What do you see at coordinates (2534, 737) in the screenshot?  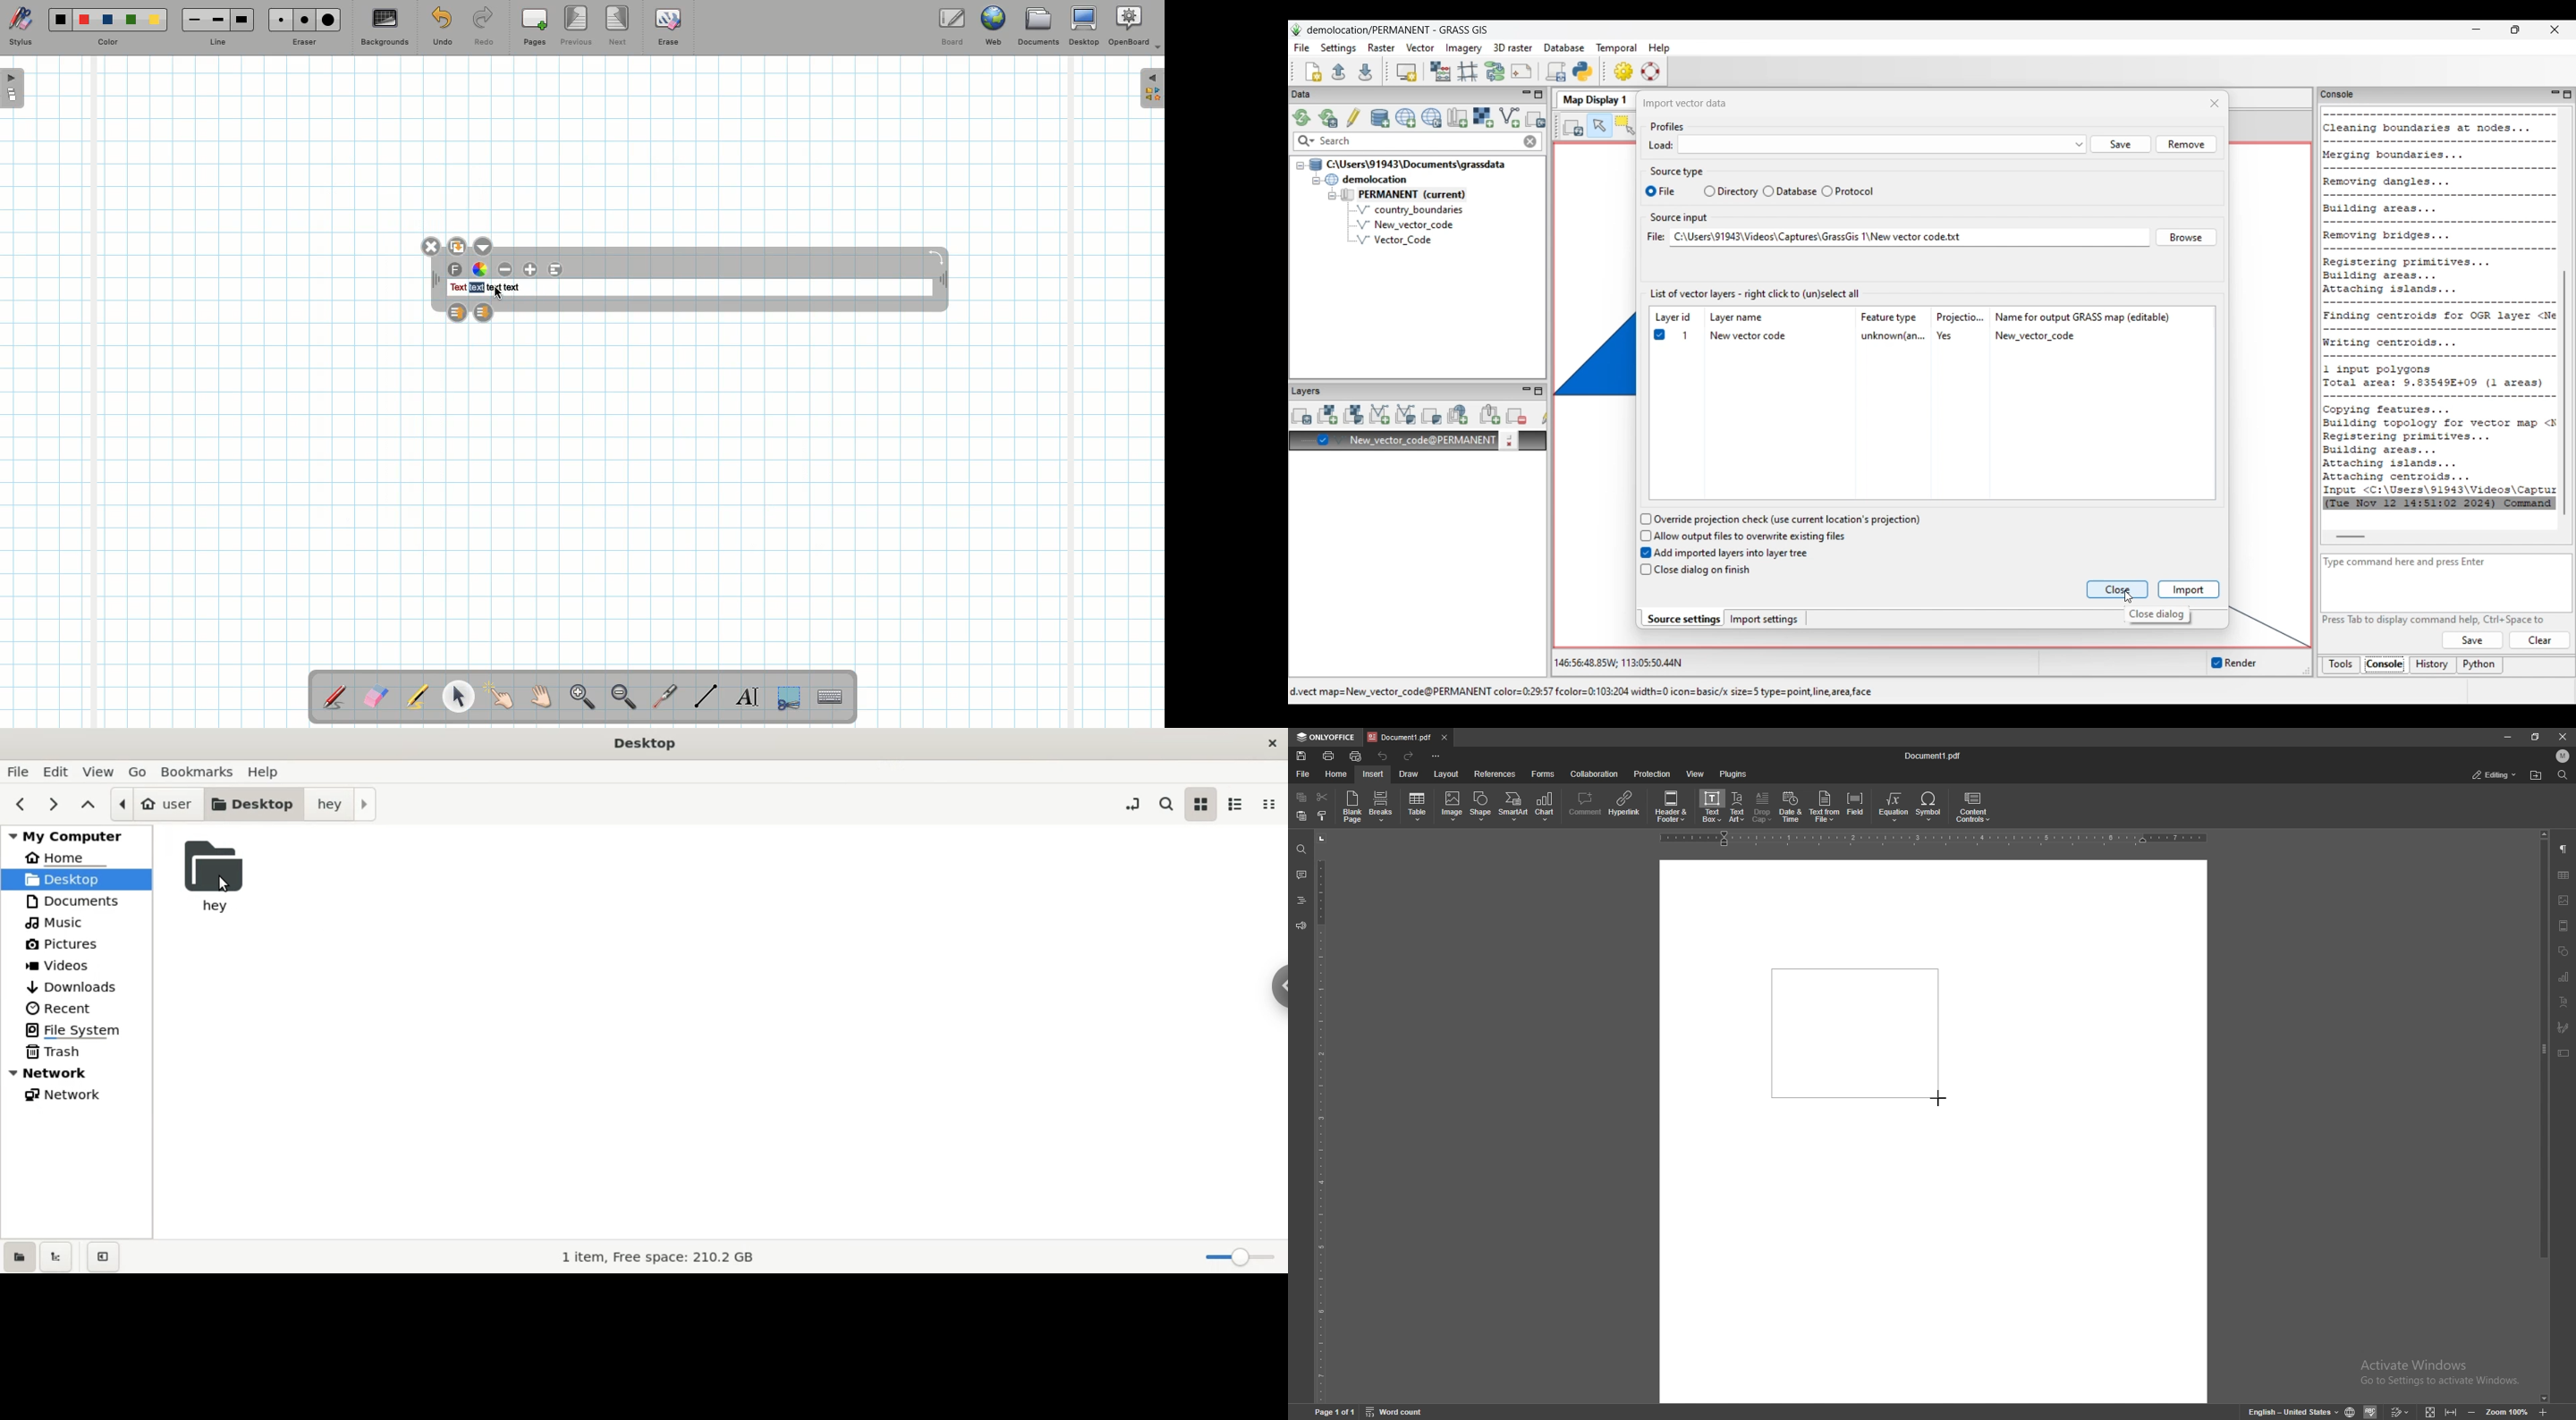 I see `resize` at bounding box center [2534, 737].